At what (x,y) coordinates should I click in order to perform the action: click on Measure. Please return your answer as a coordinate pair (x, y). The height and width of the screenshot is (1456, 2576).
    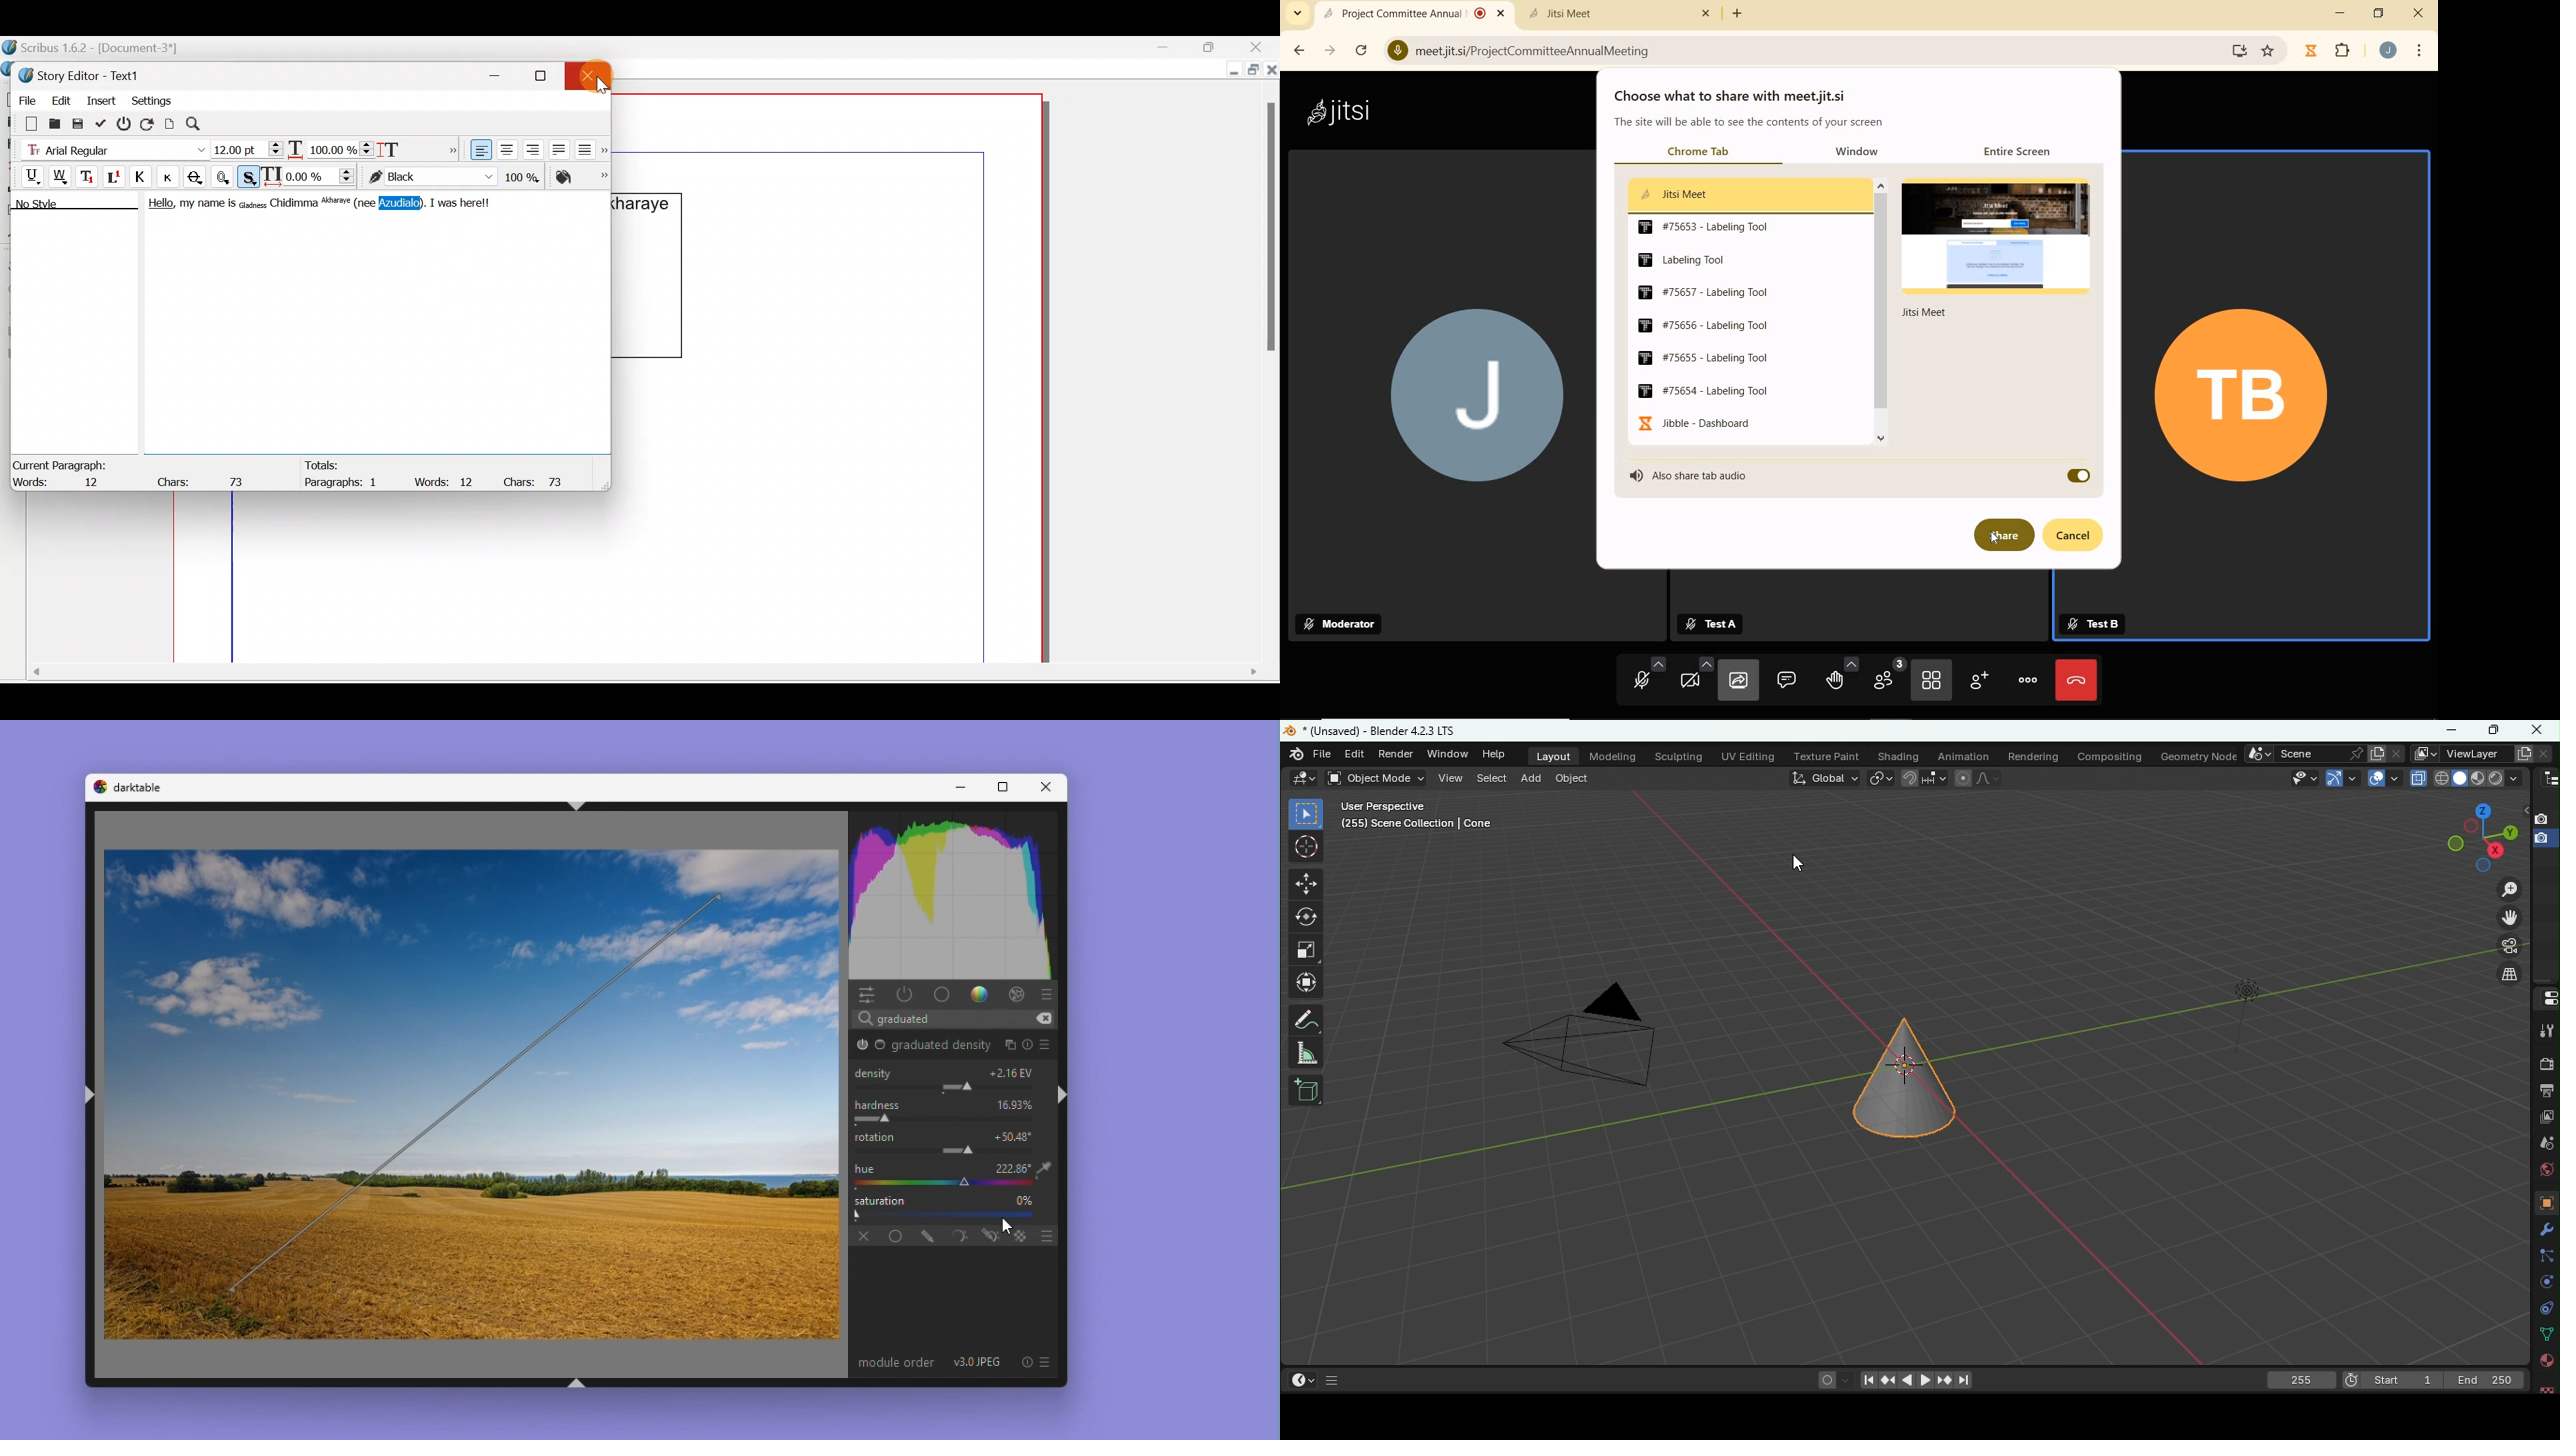
    Looking at the image, I should click on (1309, 1052).